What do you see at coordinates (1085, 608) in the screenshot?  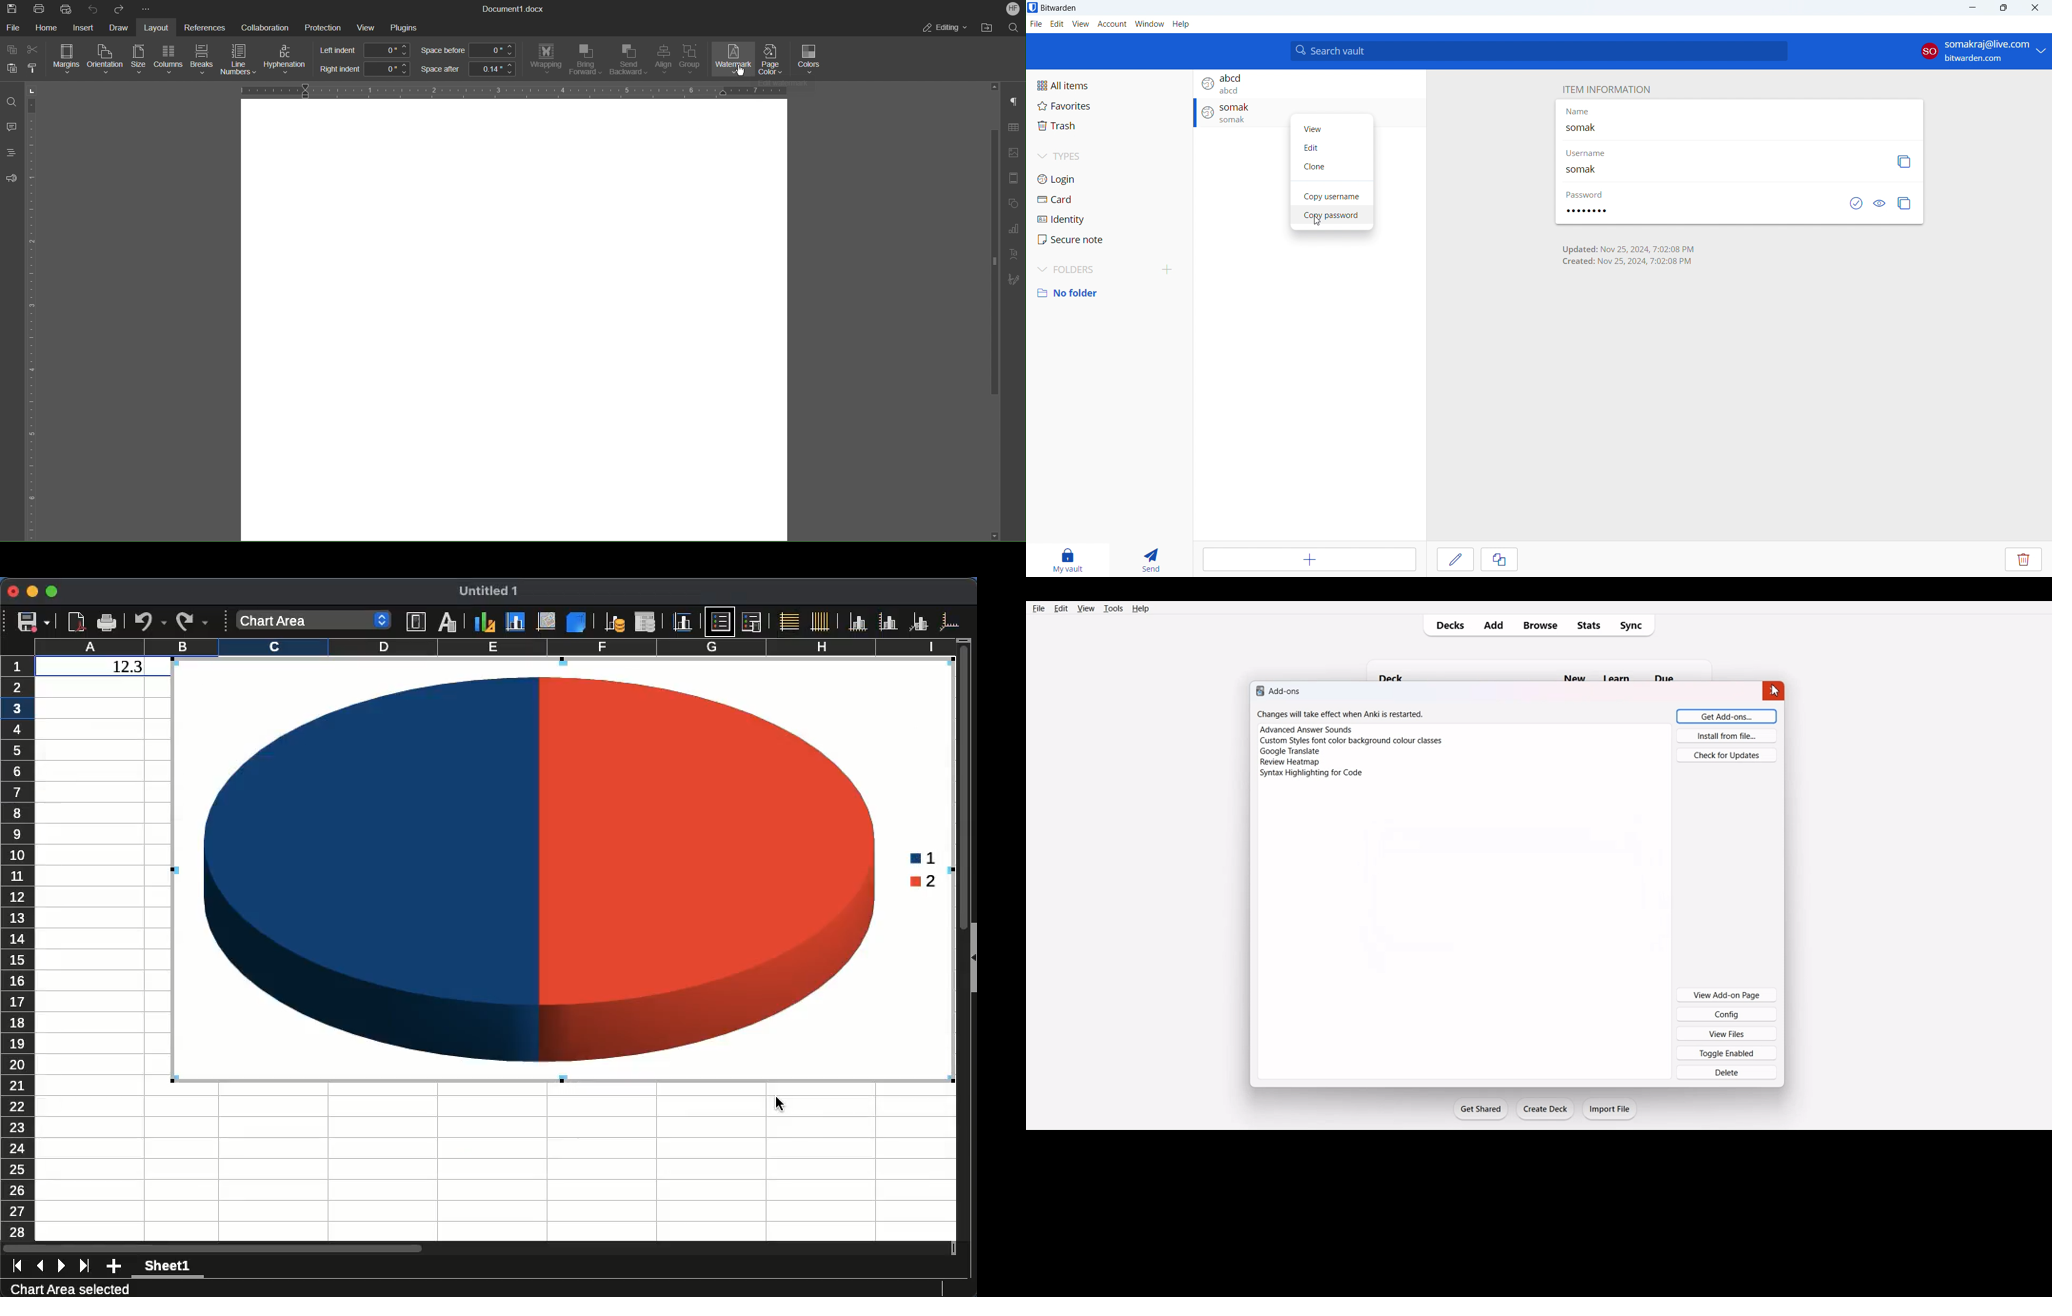 I see `View` at bounding box center [1085, 608].